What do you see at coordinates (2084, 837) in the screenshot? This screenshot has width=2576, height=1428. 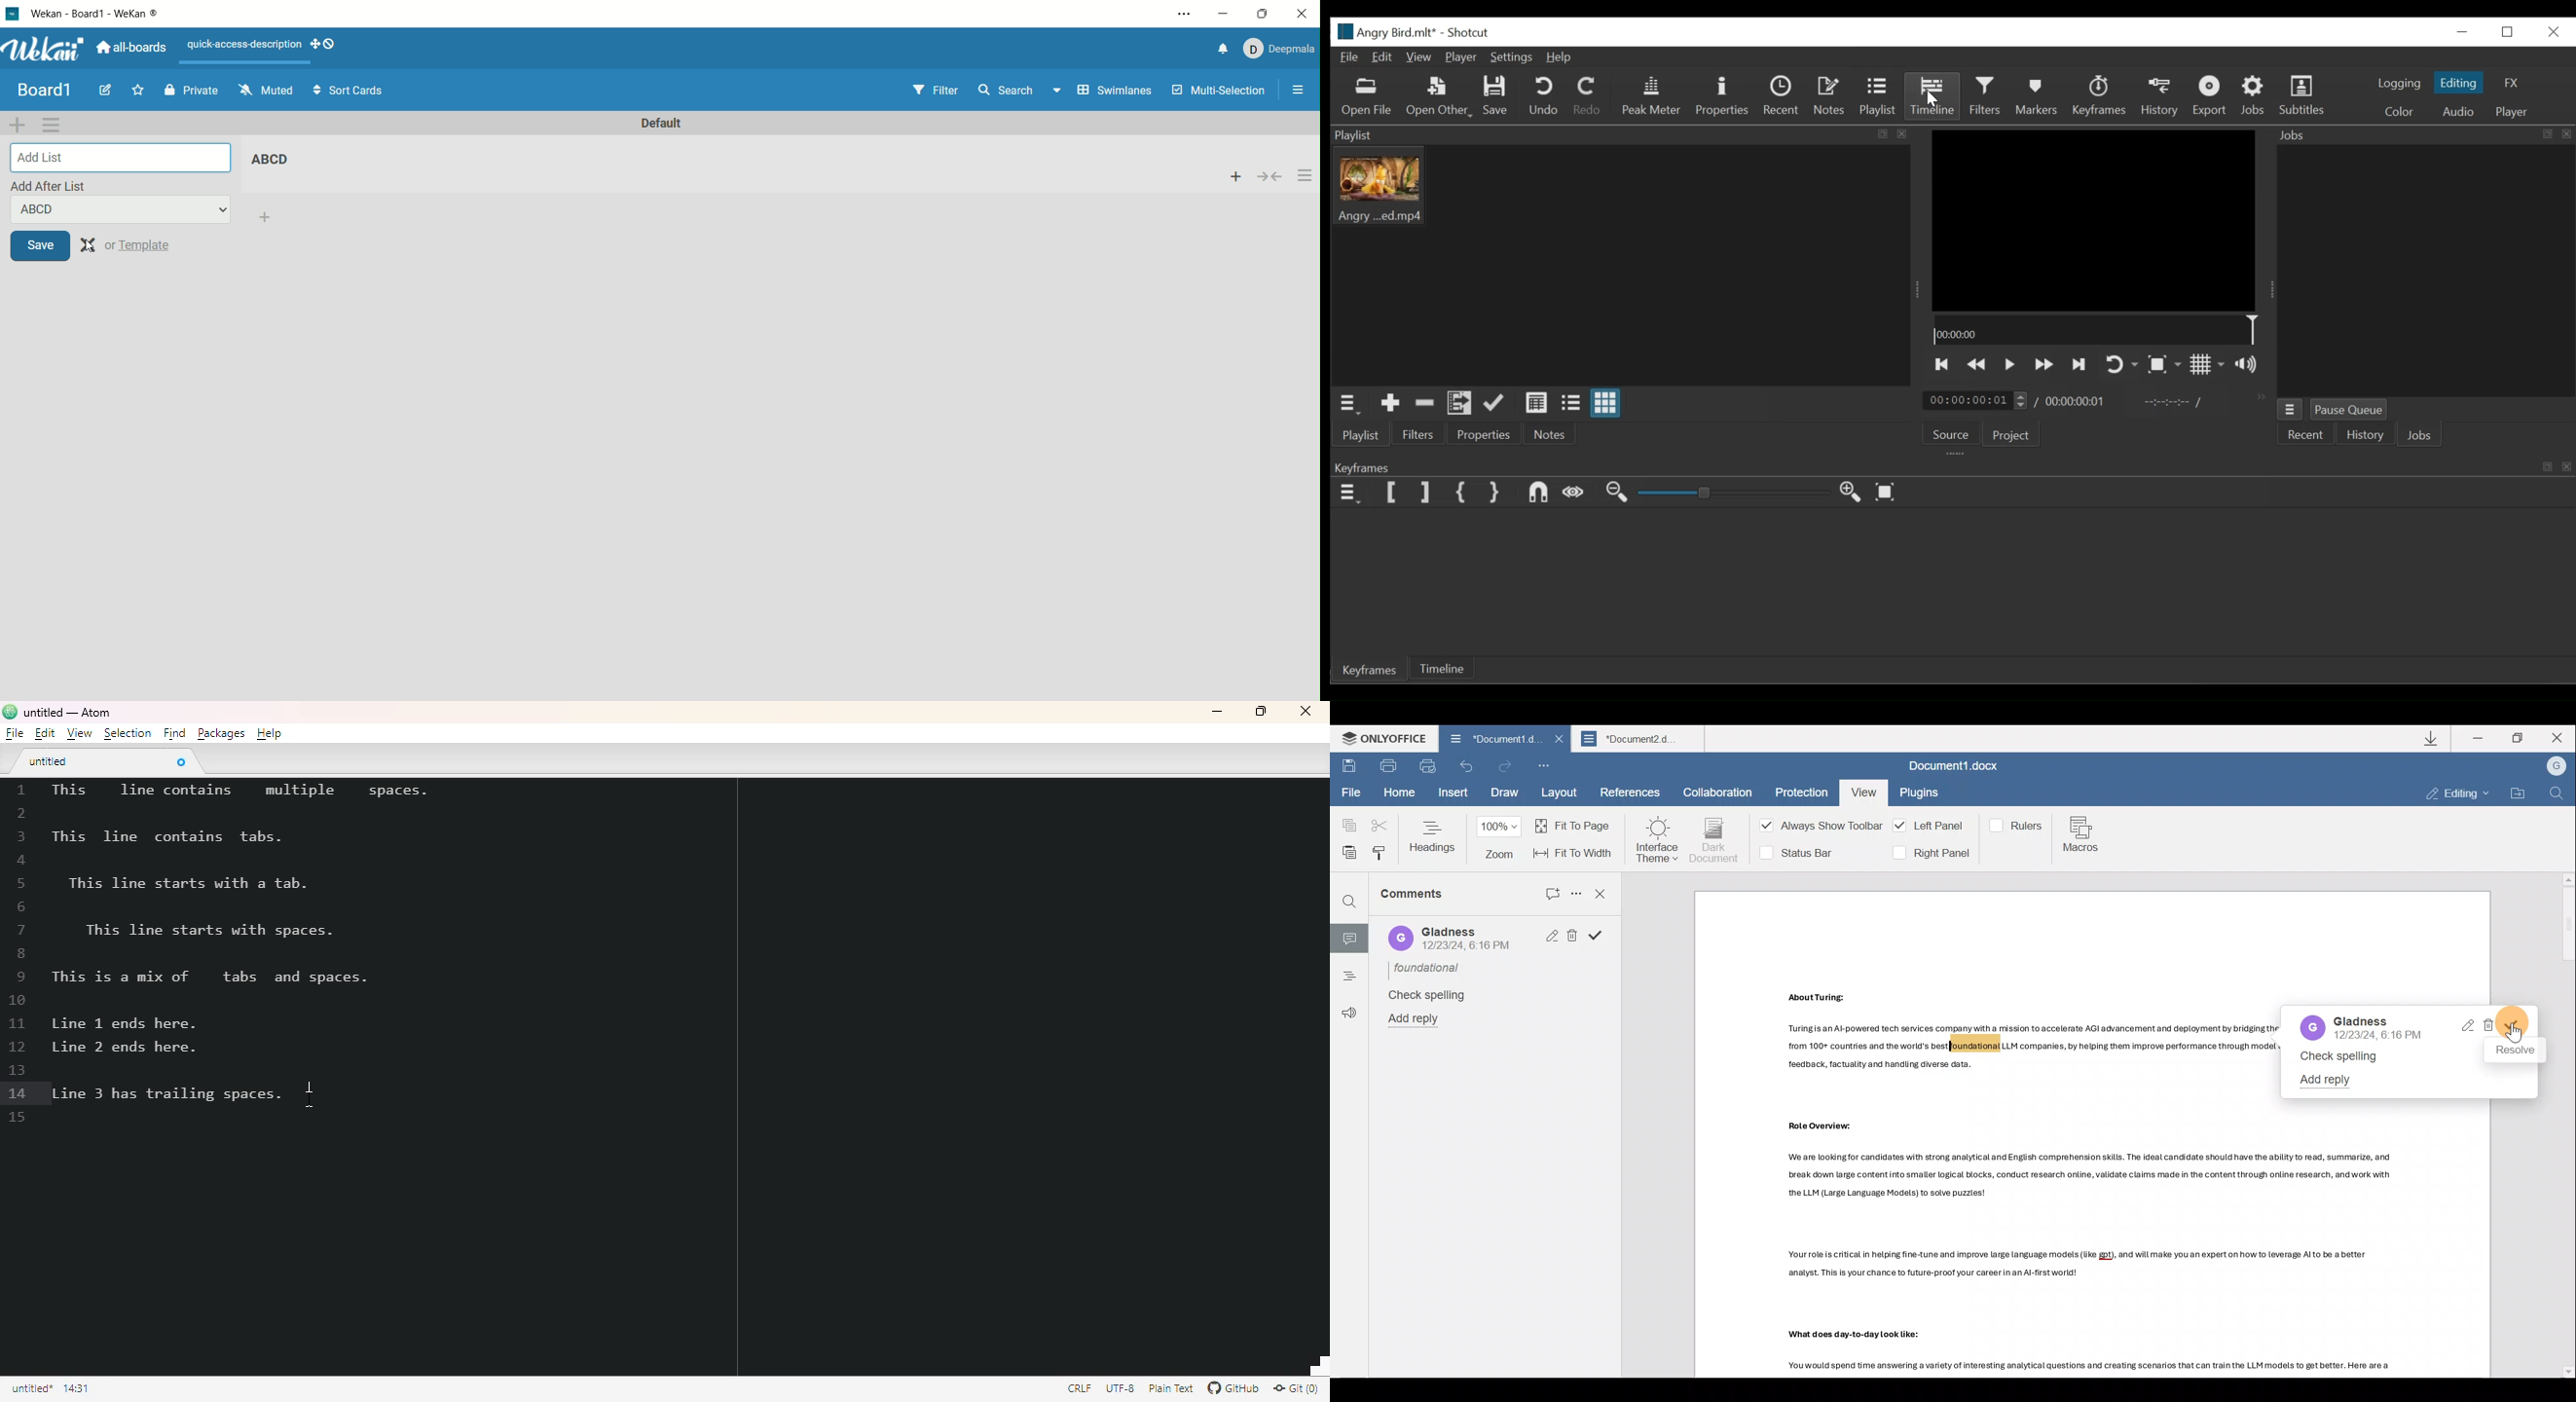 I see `Macros` at bounding box center [2084, 837].